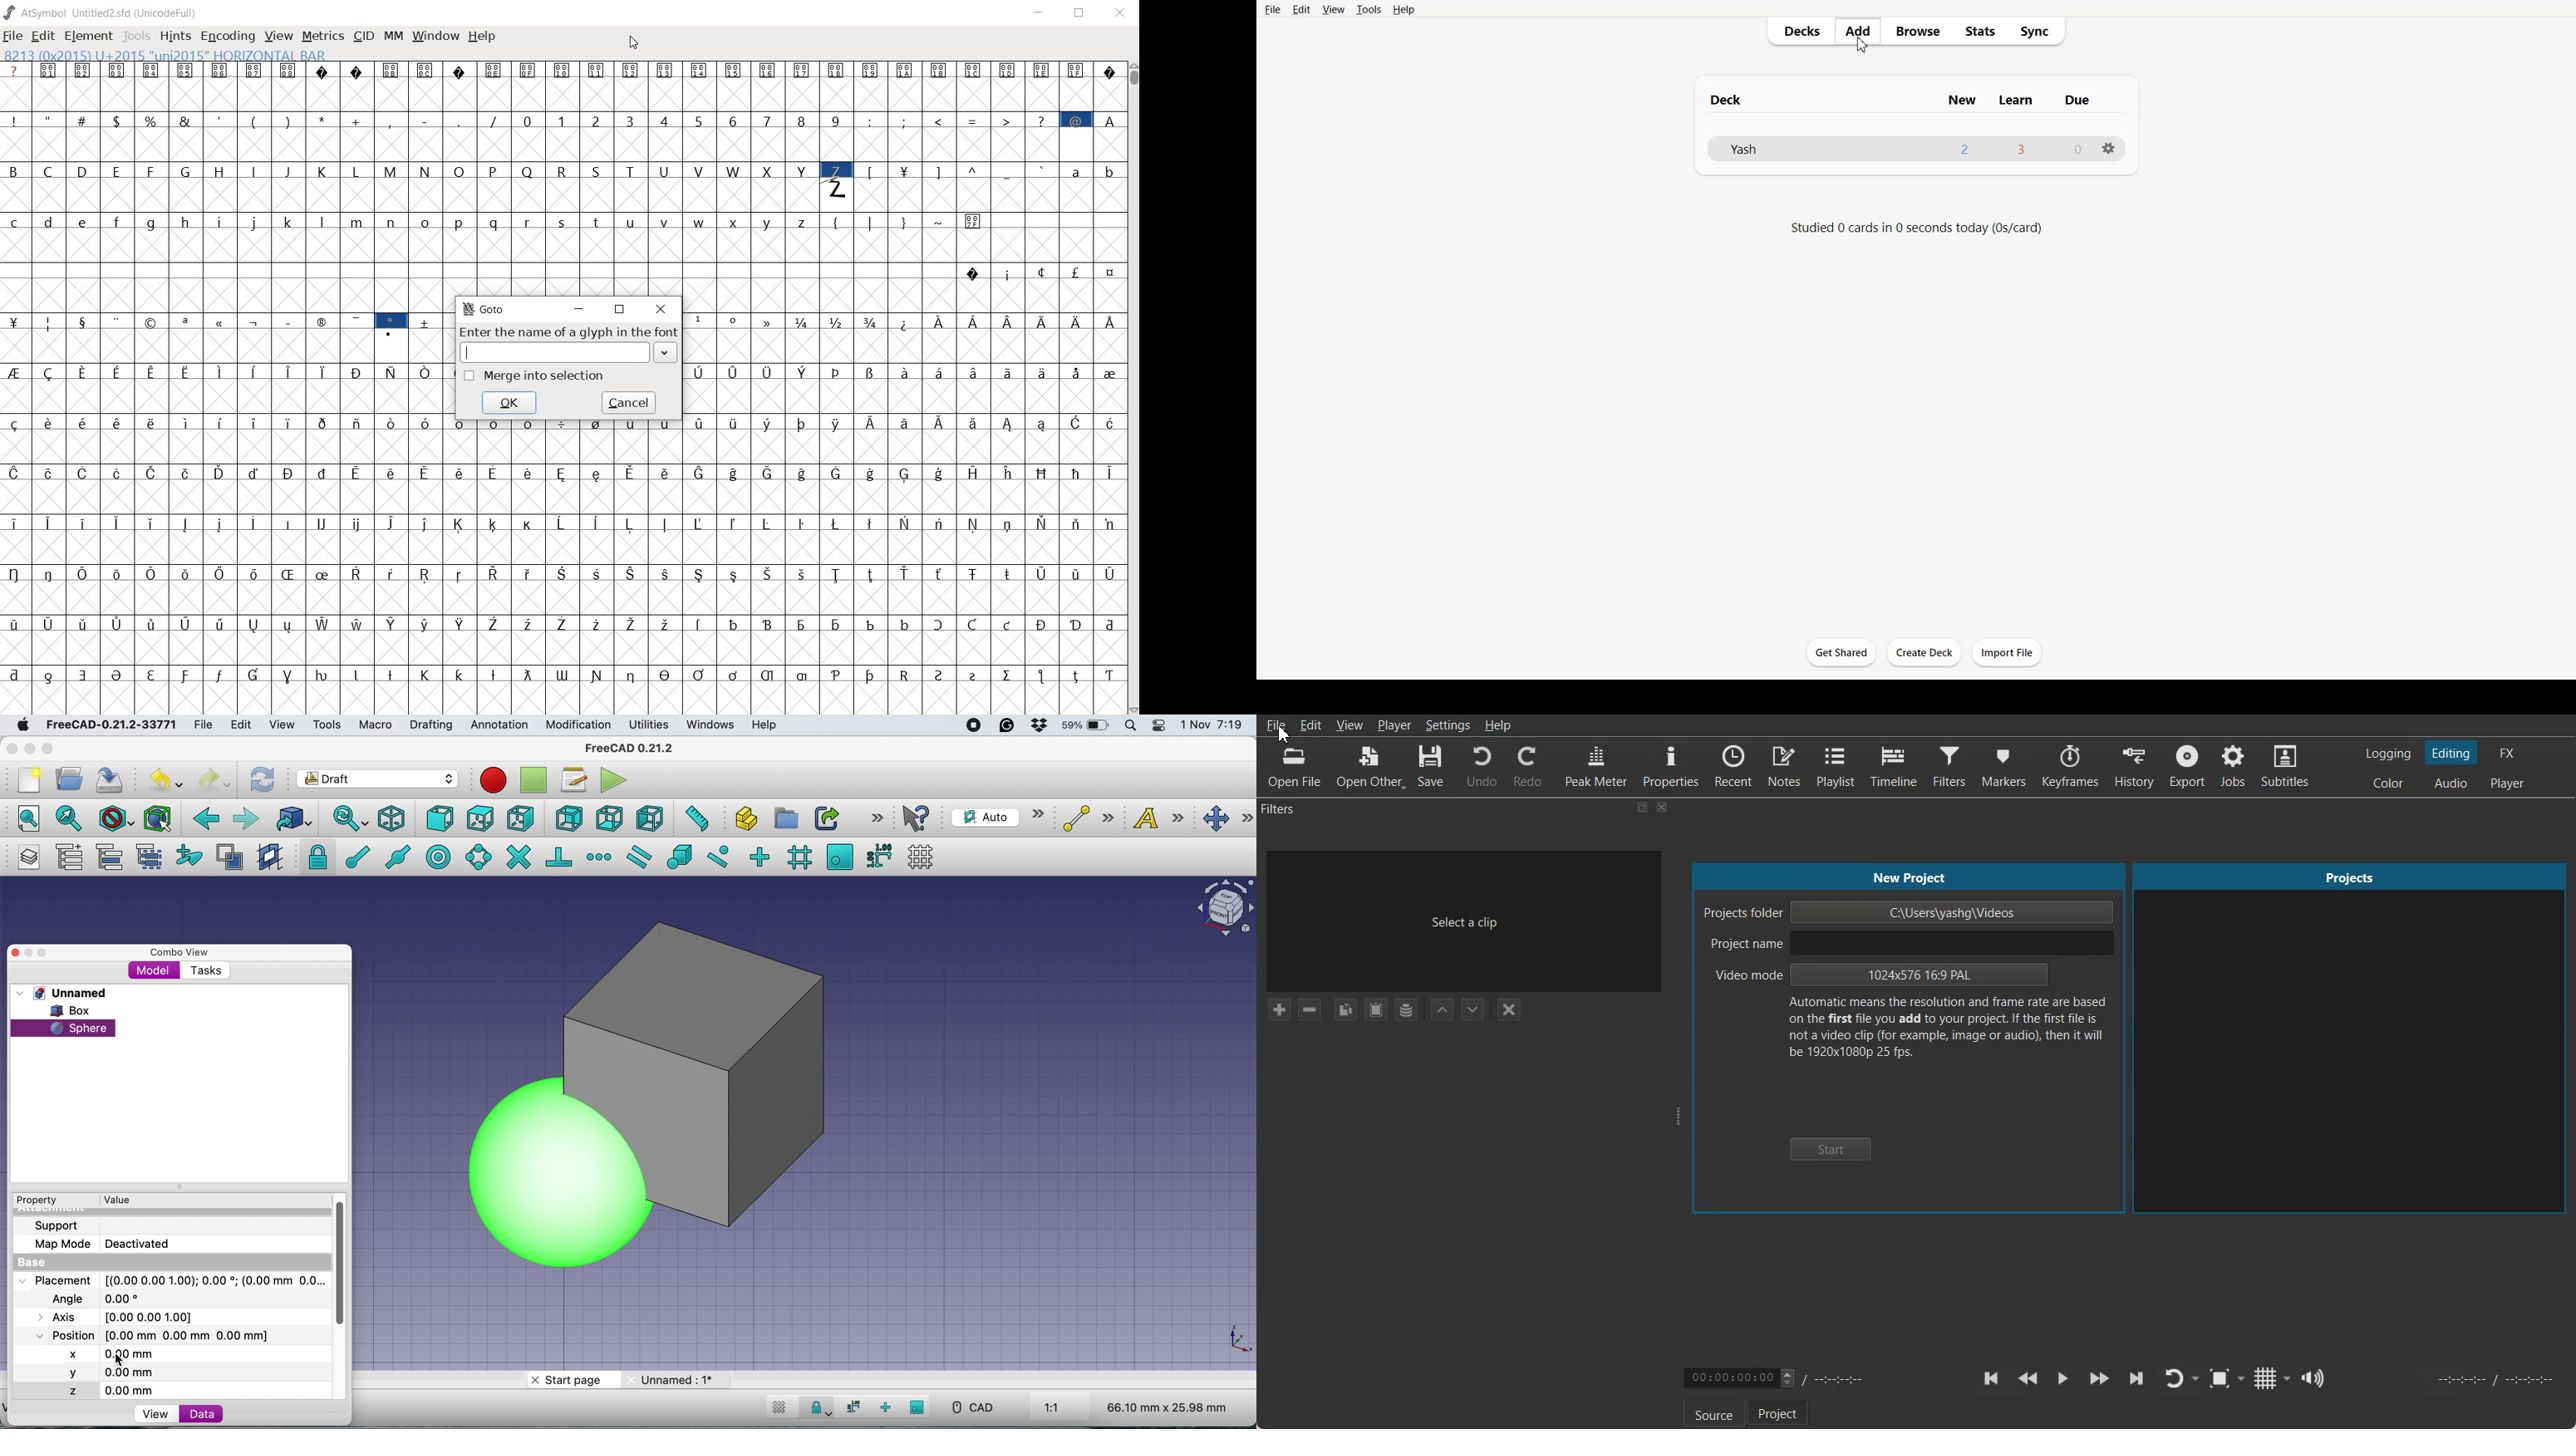  I want to click on Edit, so click(1301, 9).